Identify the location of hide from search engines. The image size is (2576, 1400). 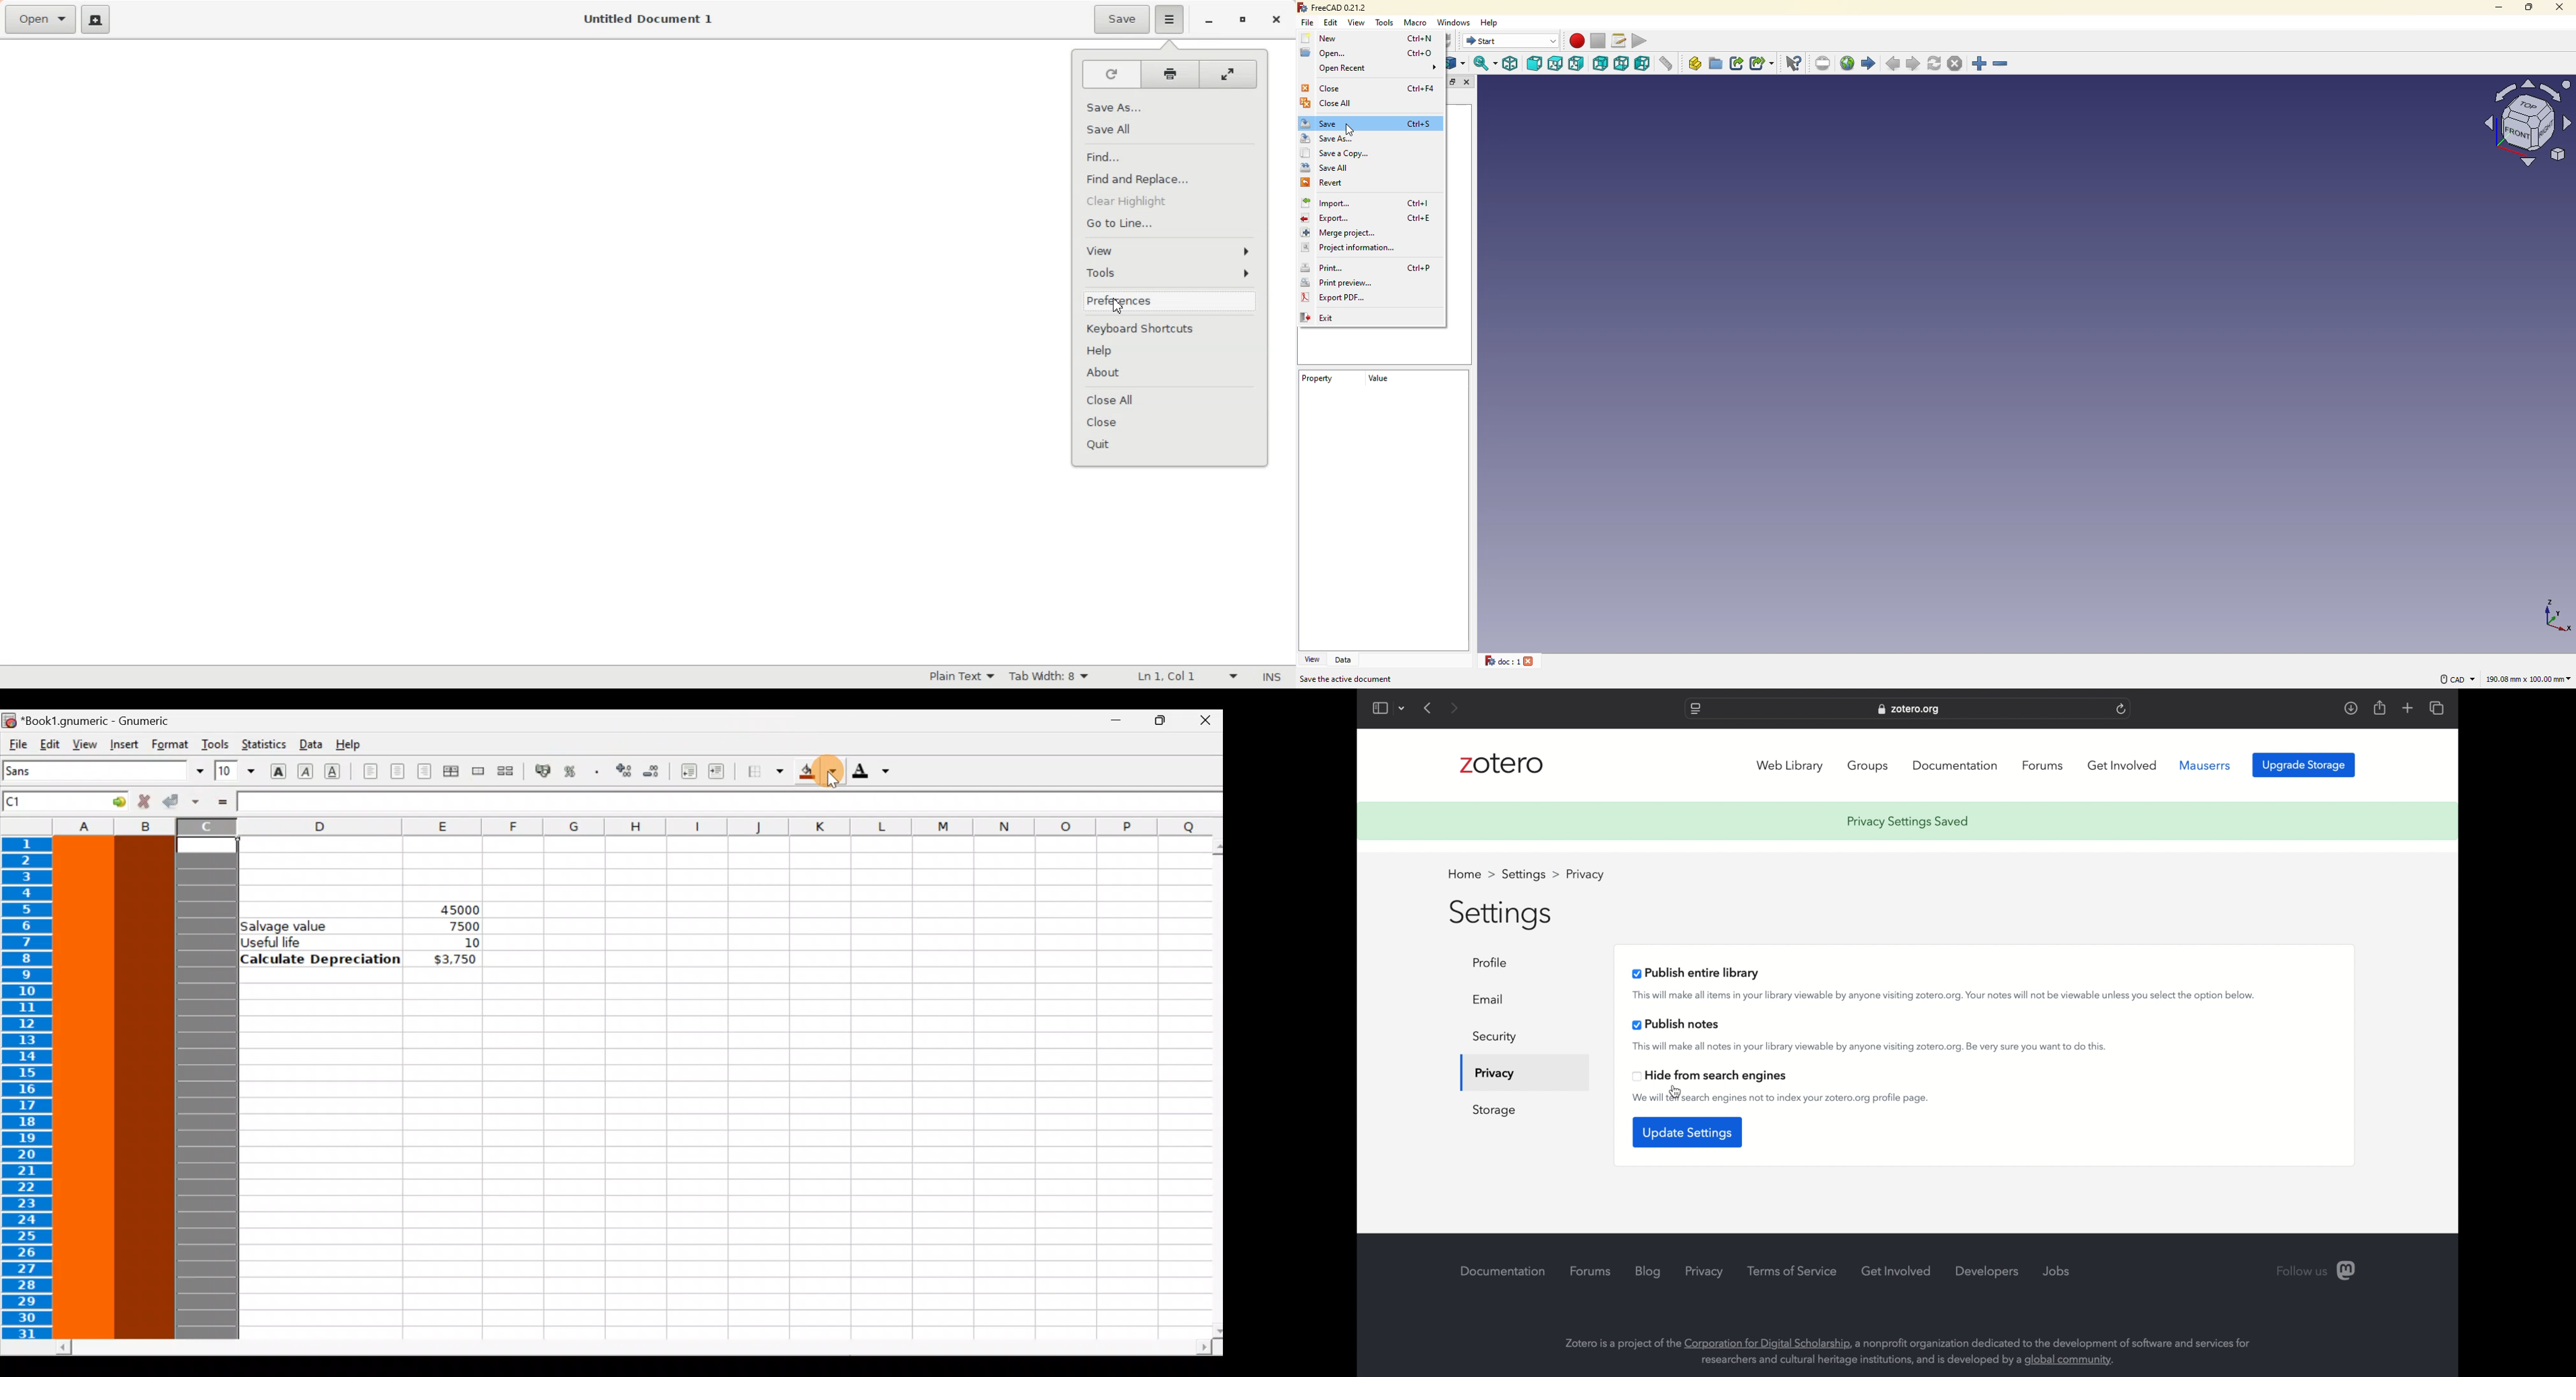
(1713, 1077).